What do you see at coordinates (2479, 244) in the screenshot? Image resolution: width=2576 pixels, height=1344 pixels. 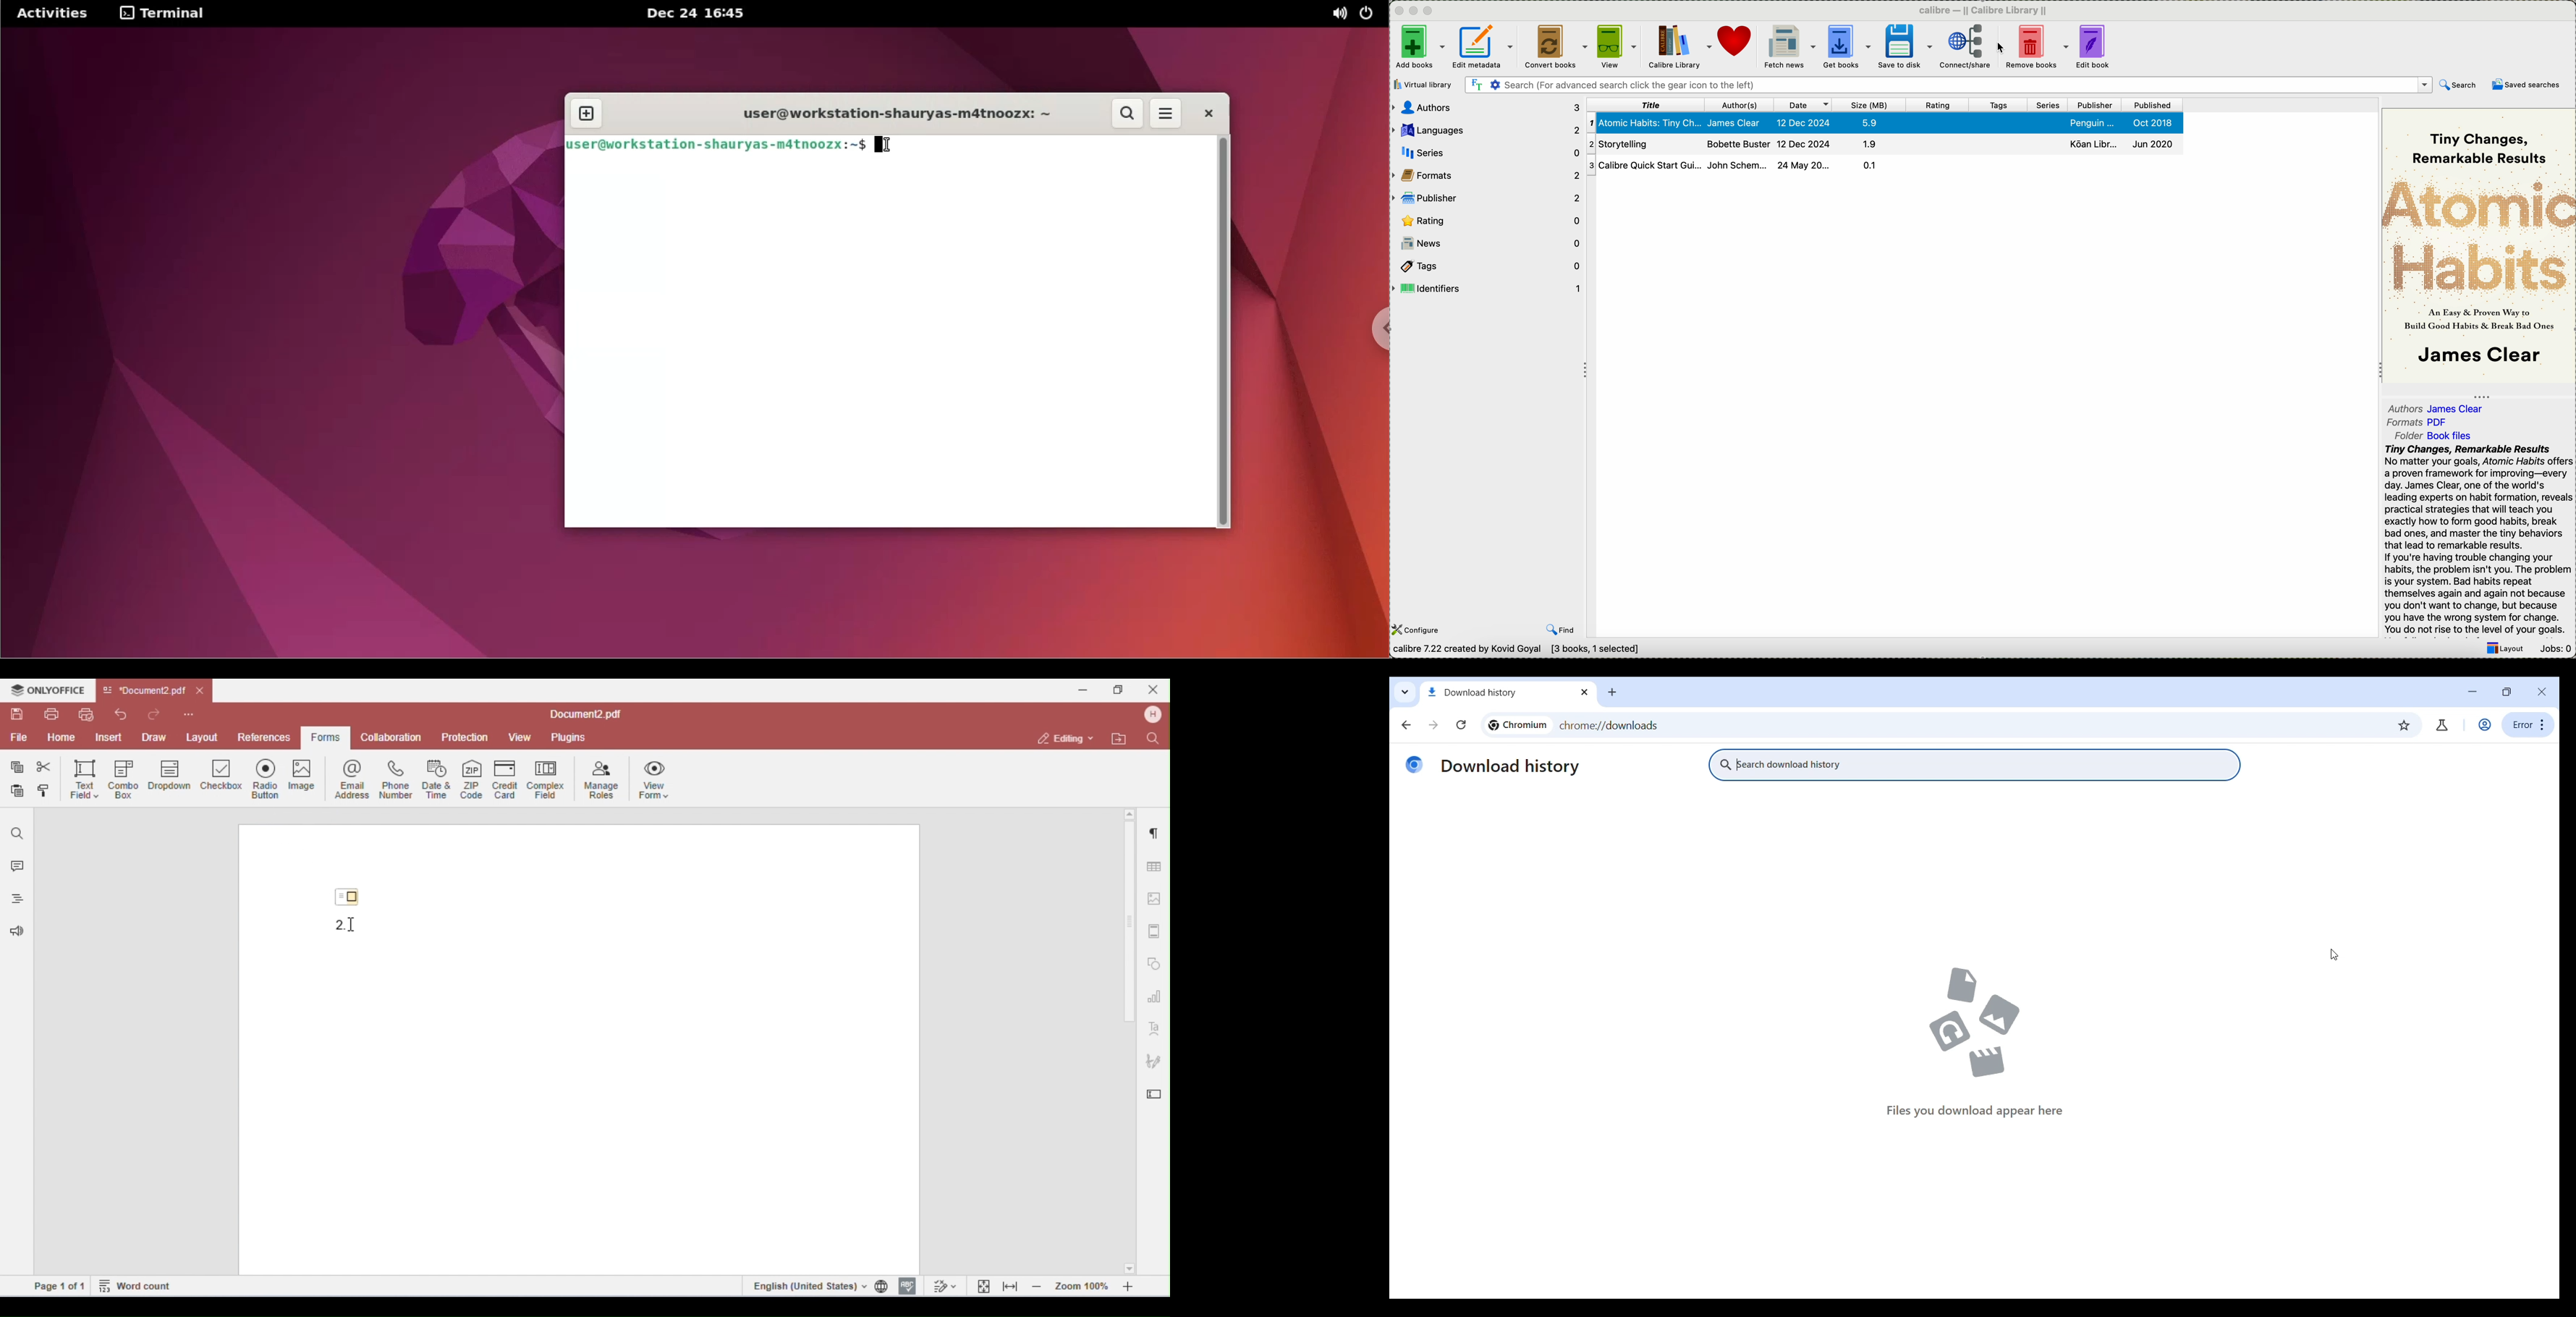 I see `book cover preview` at bounding box center [2479, 244].